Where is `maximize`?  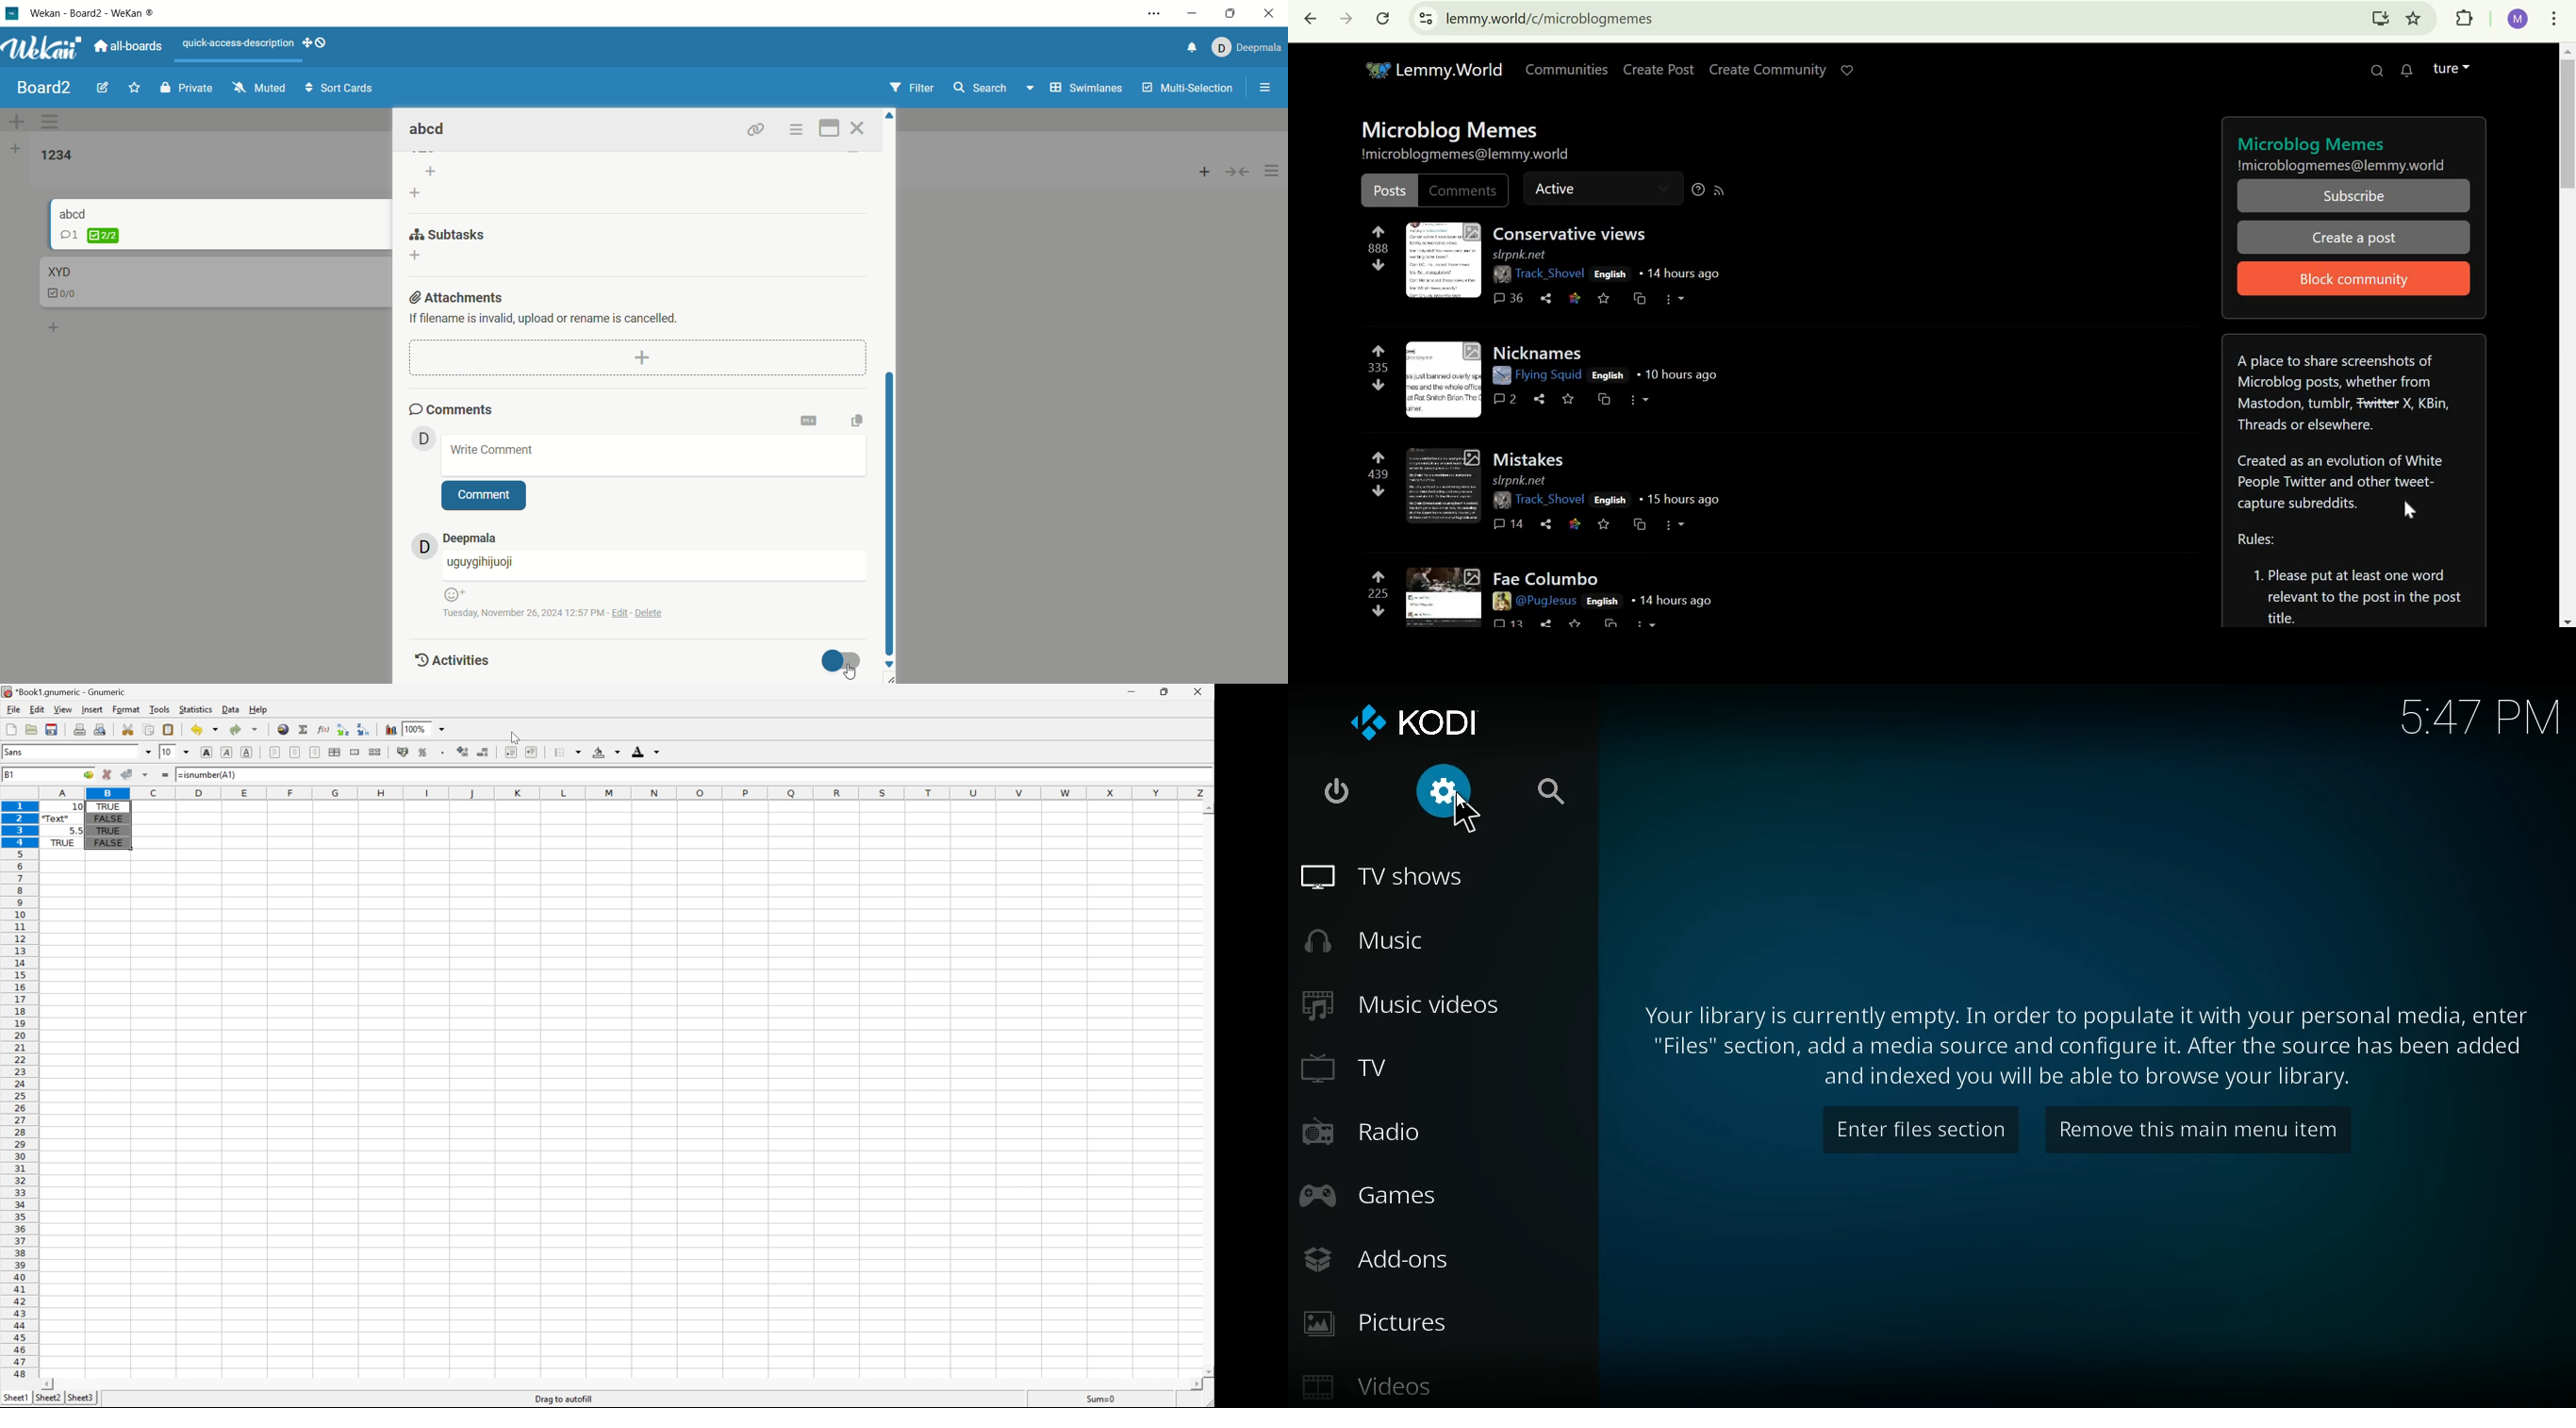 maximize is located at coordinates (830, 127).